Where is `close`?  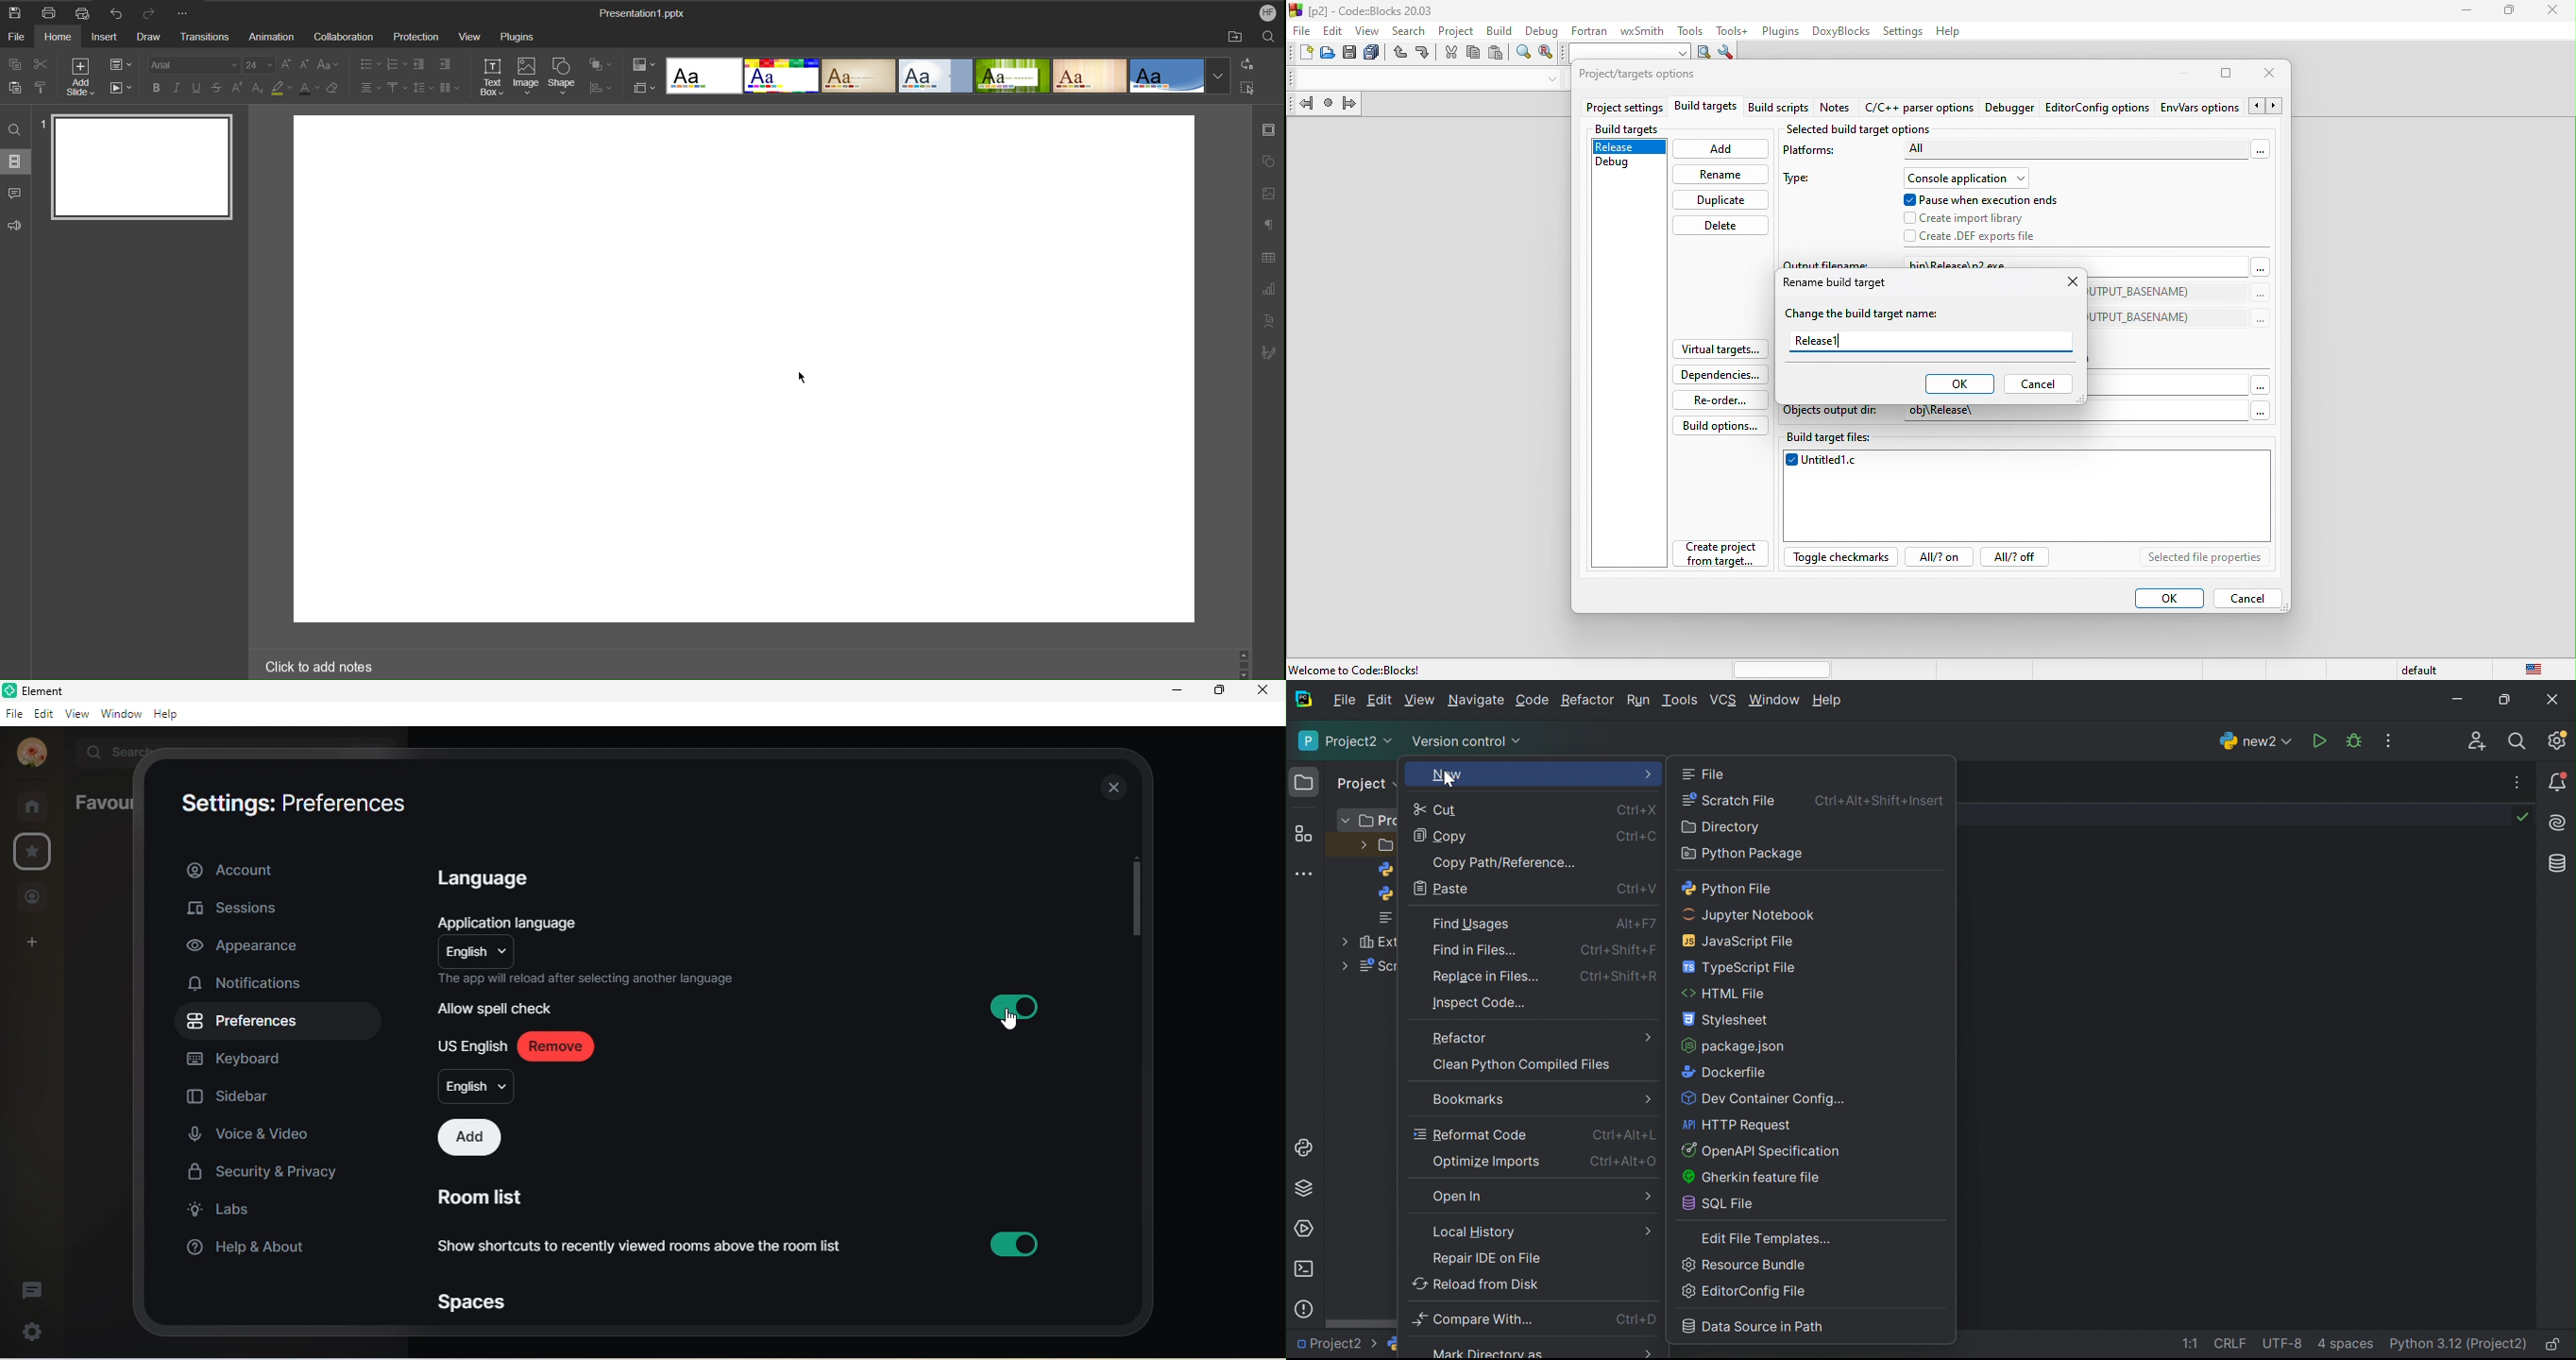
close is located at coordinates (2551, 11).